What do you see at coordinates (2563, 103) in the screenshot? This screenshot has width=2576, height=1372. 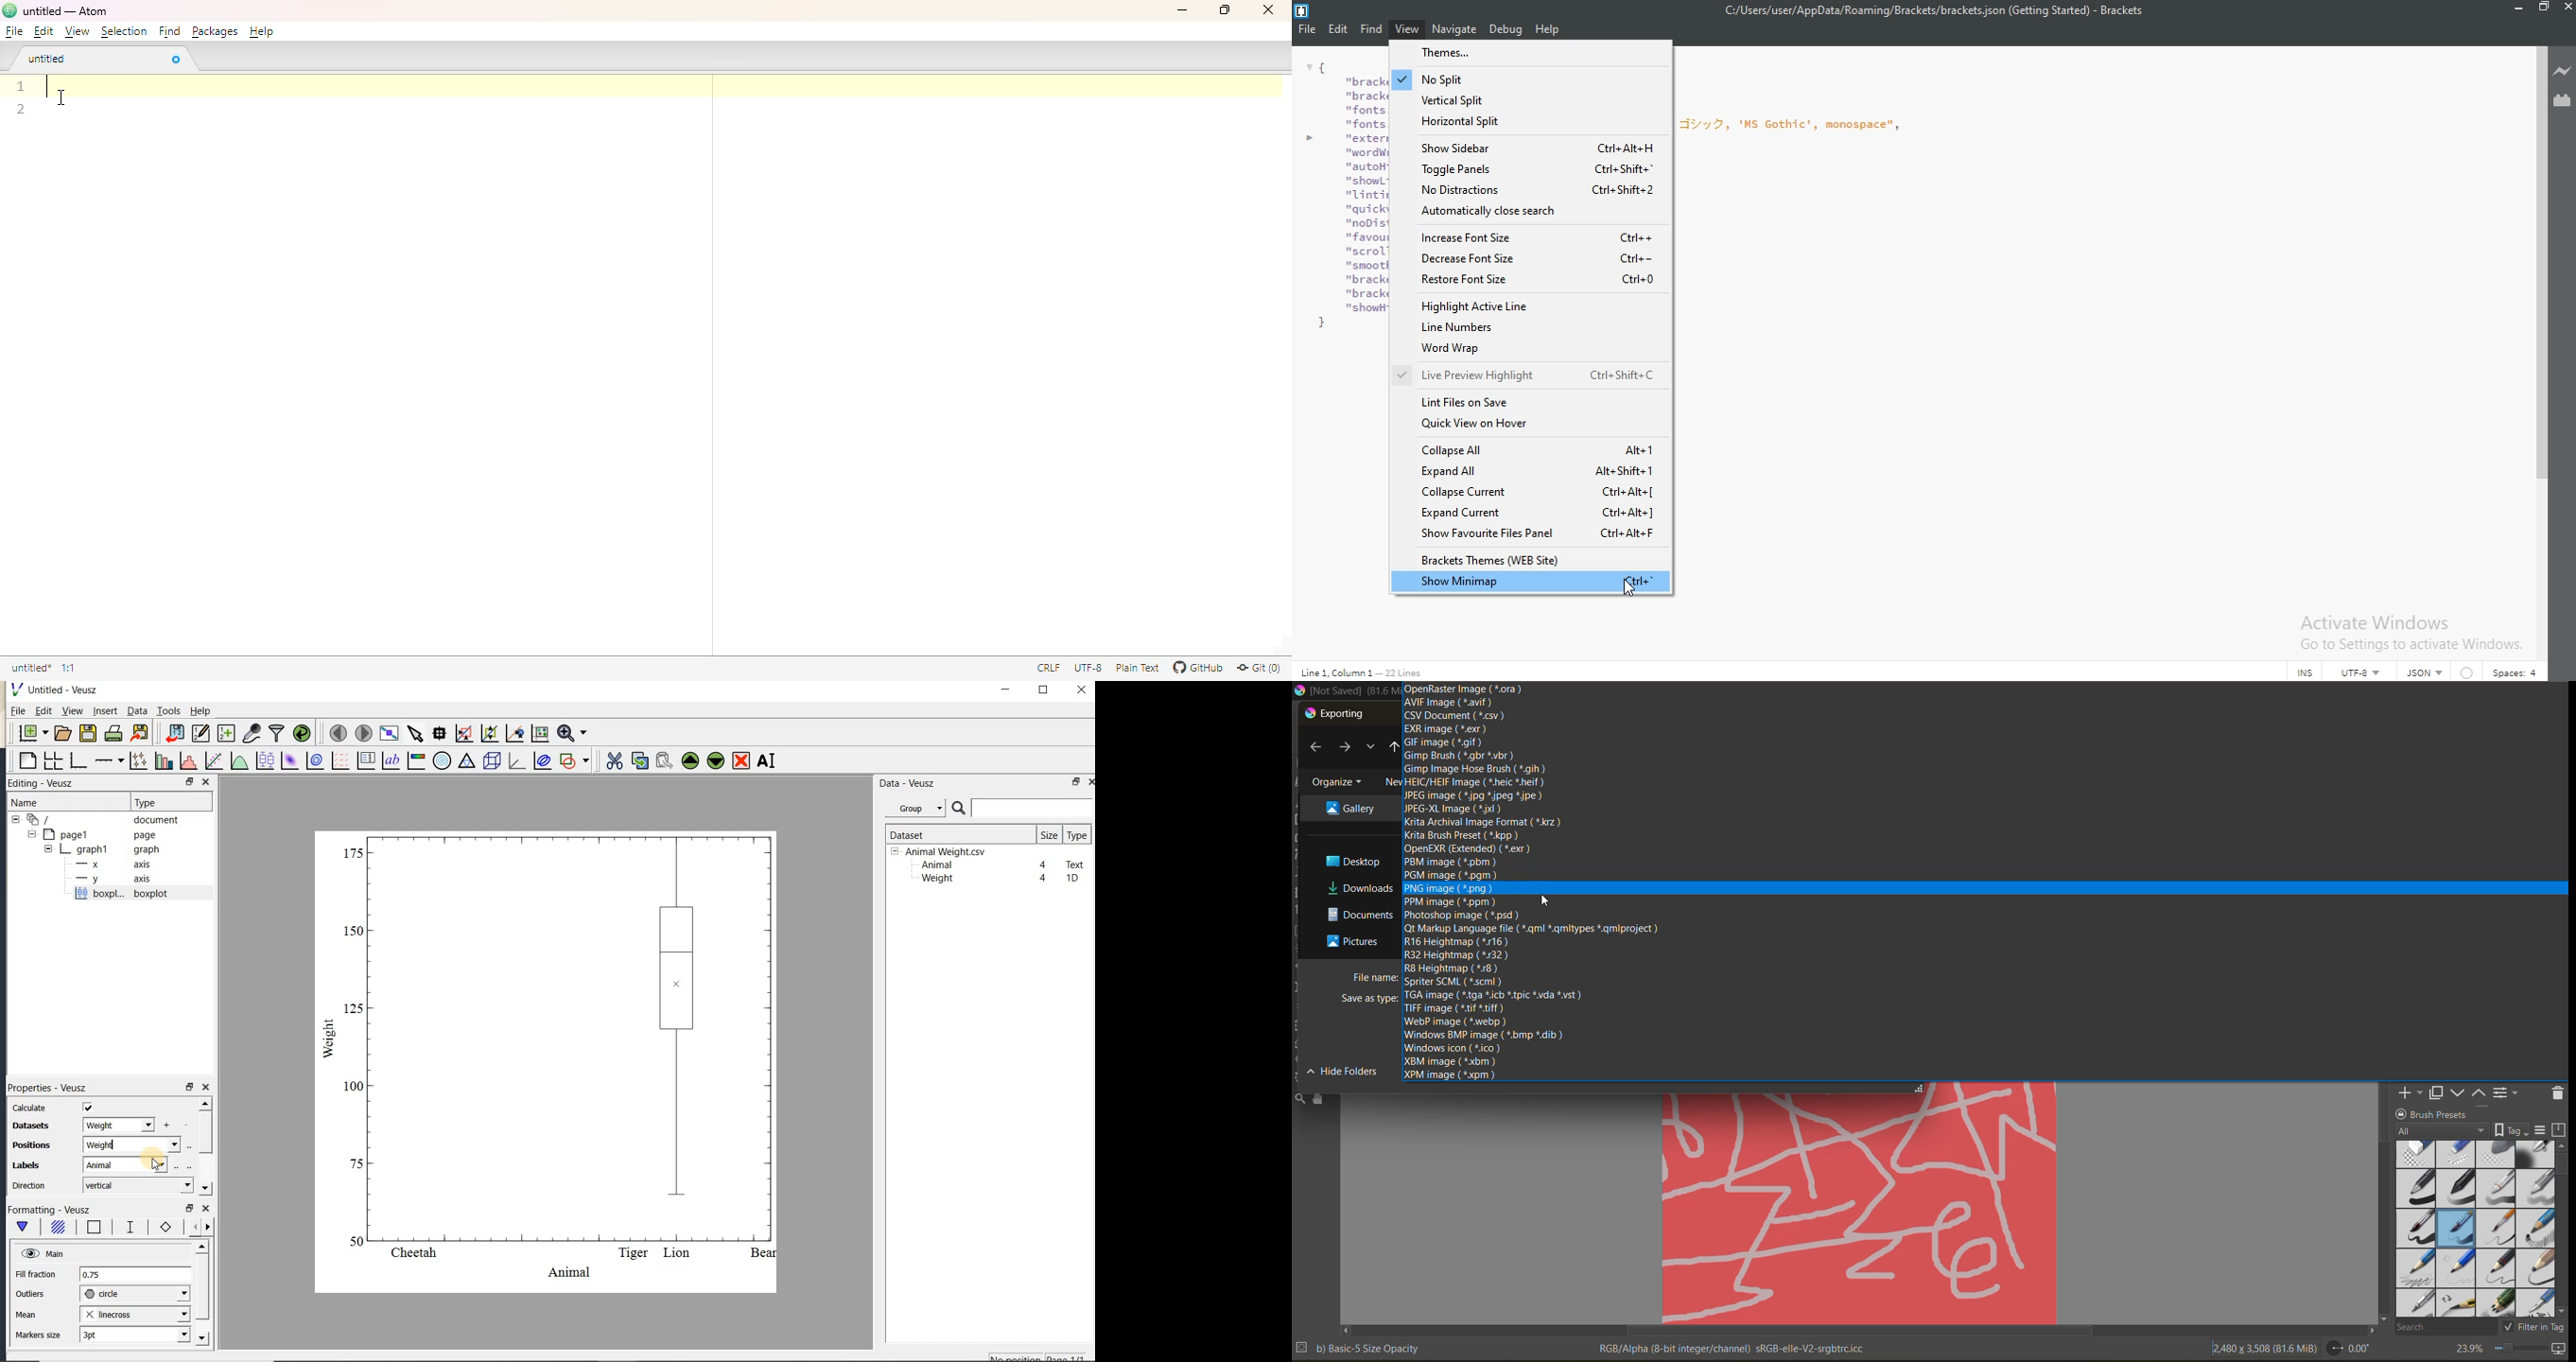 I see `Extension Manager` at bounding box center [2563, 103].